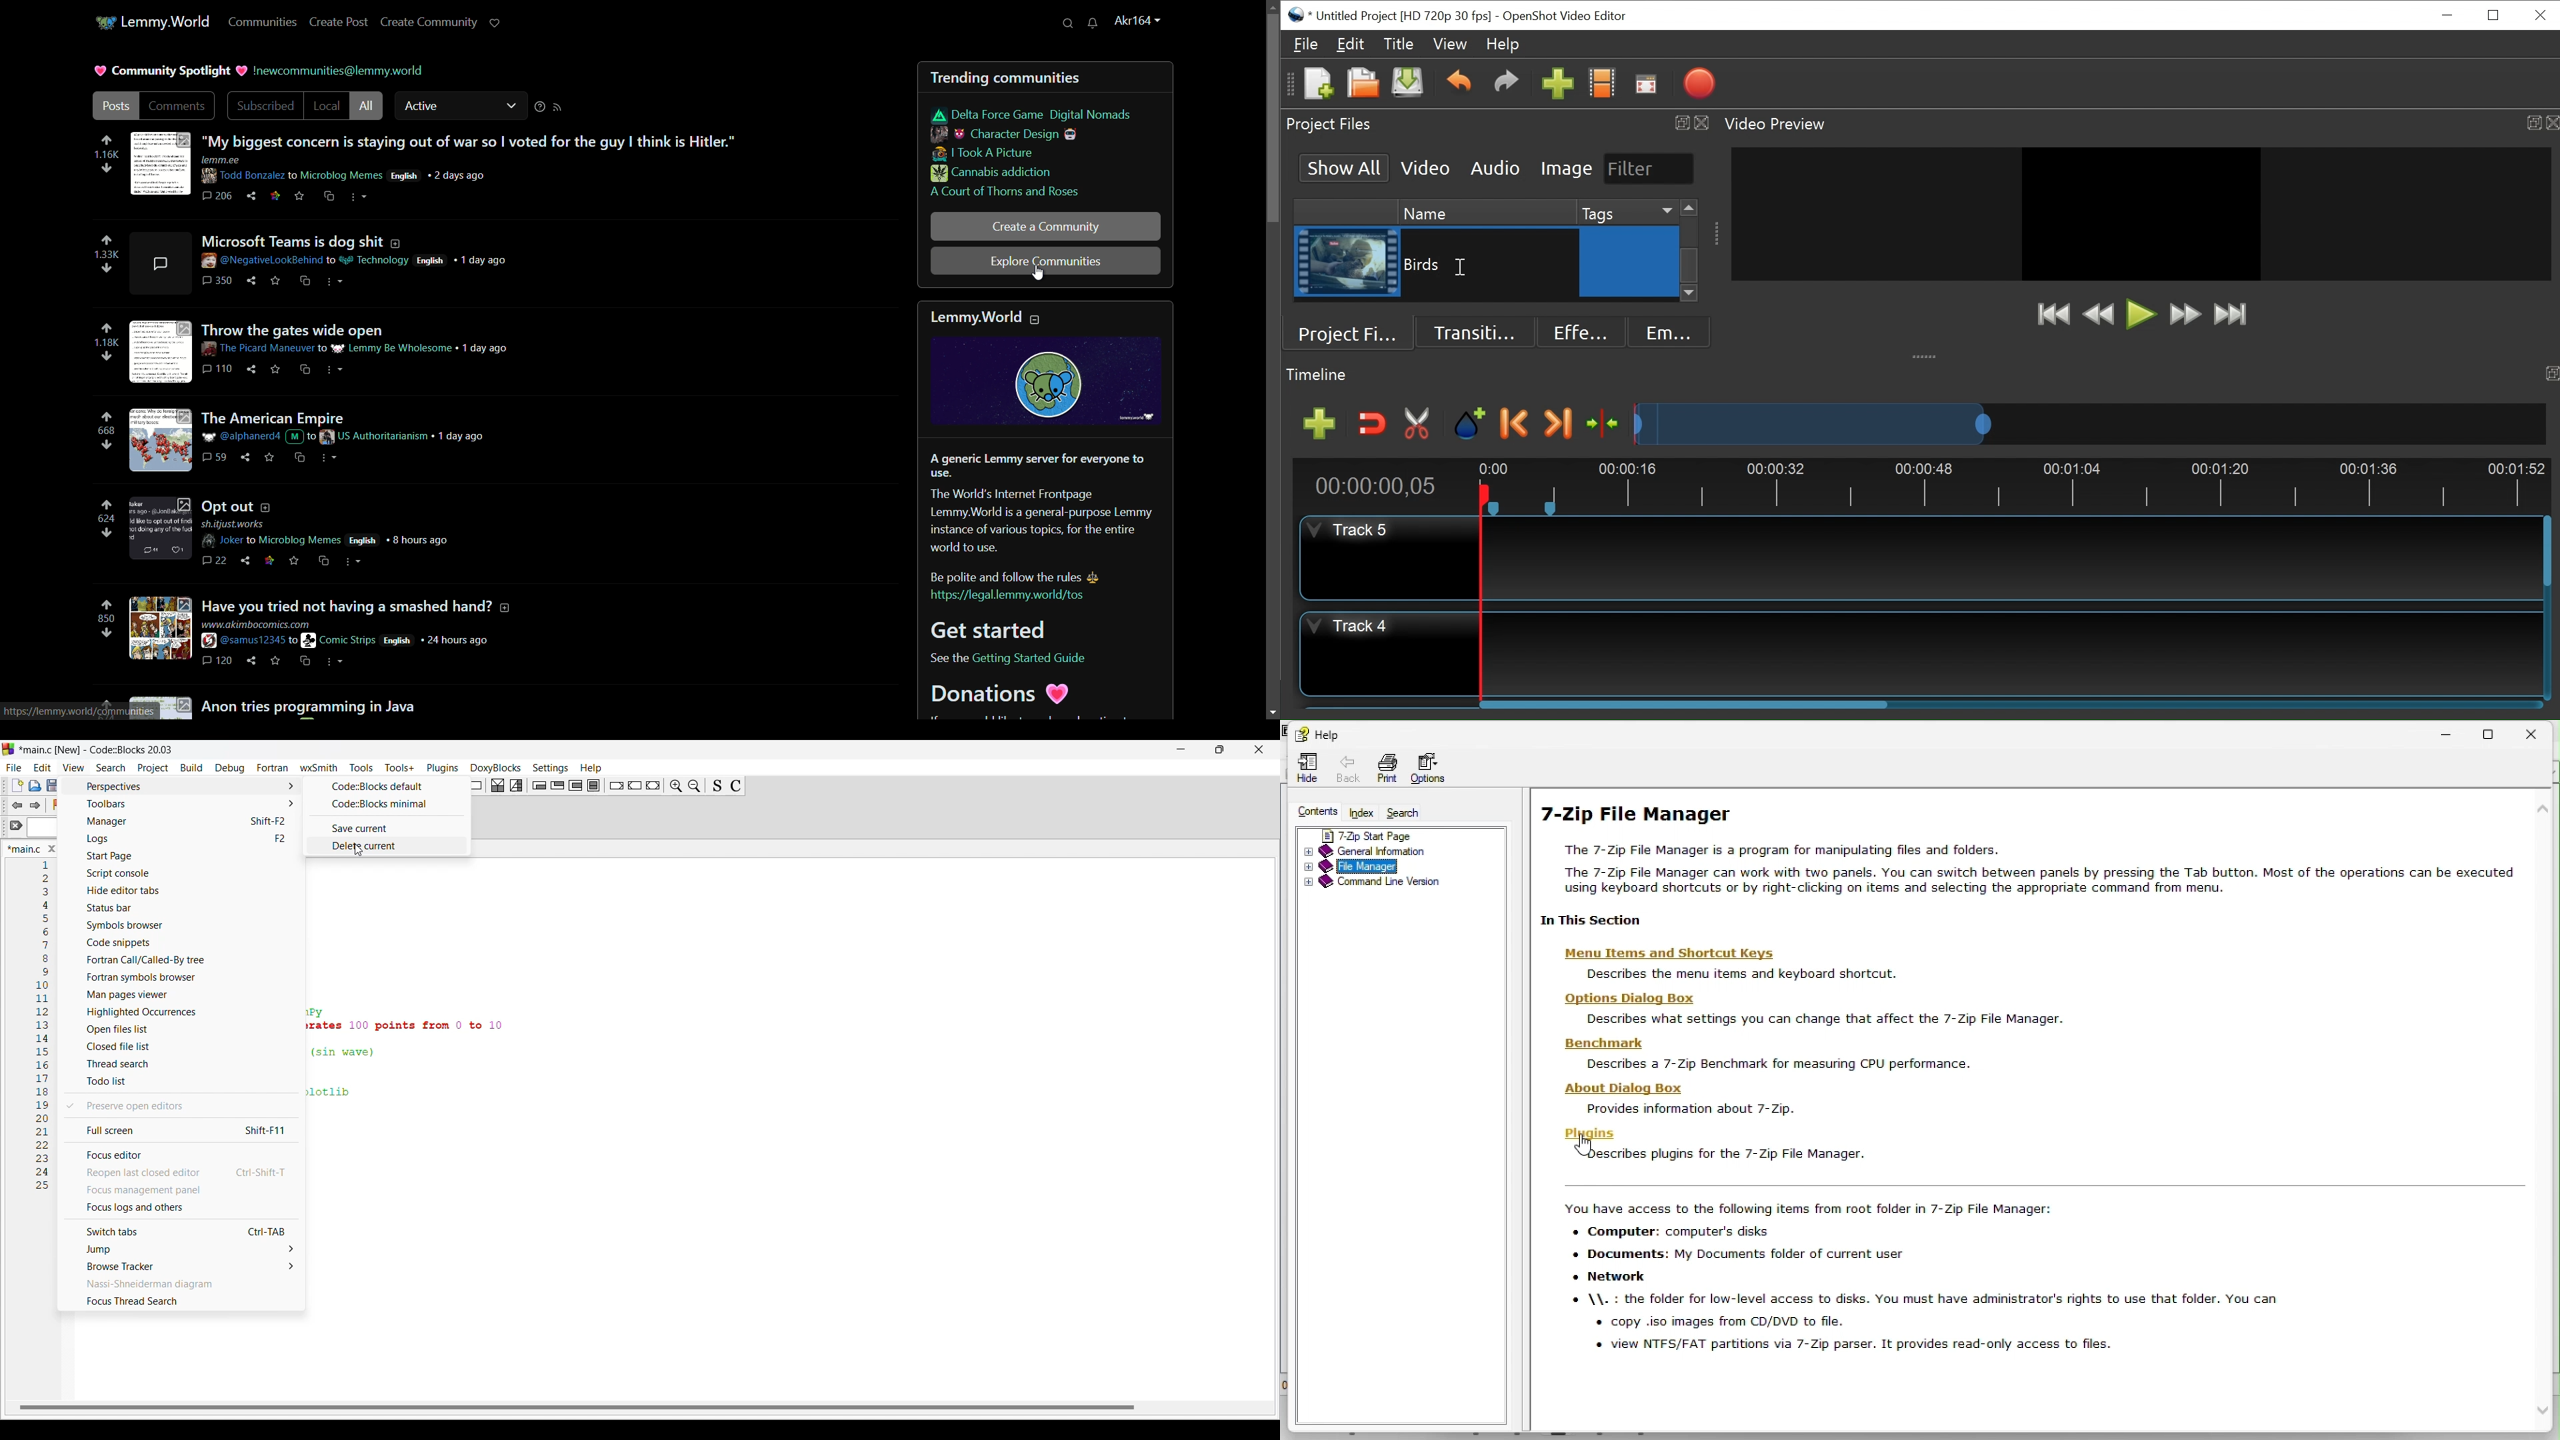  Describe the element at coordinates (42, 1031) in the screenshot. I see `12345678|10111213141516171819202122232425` at that location.